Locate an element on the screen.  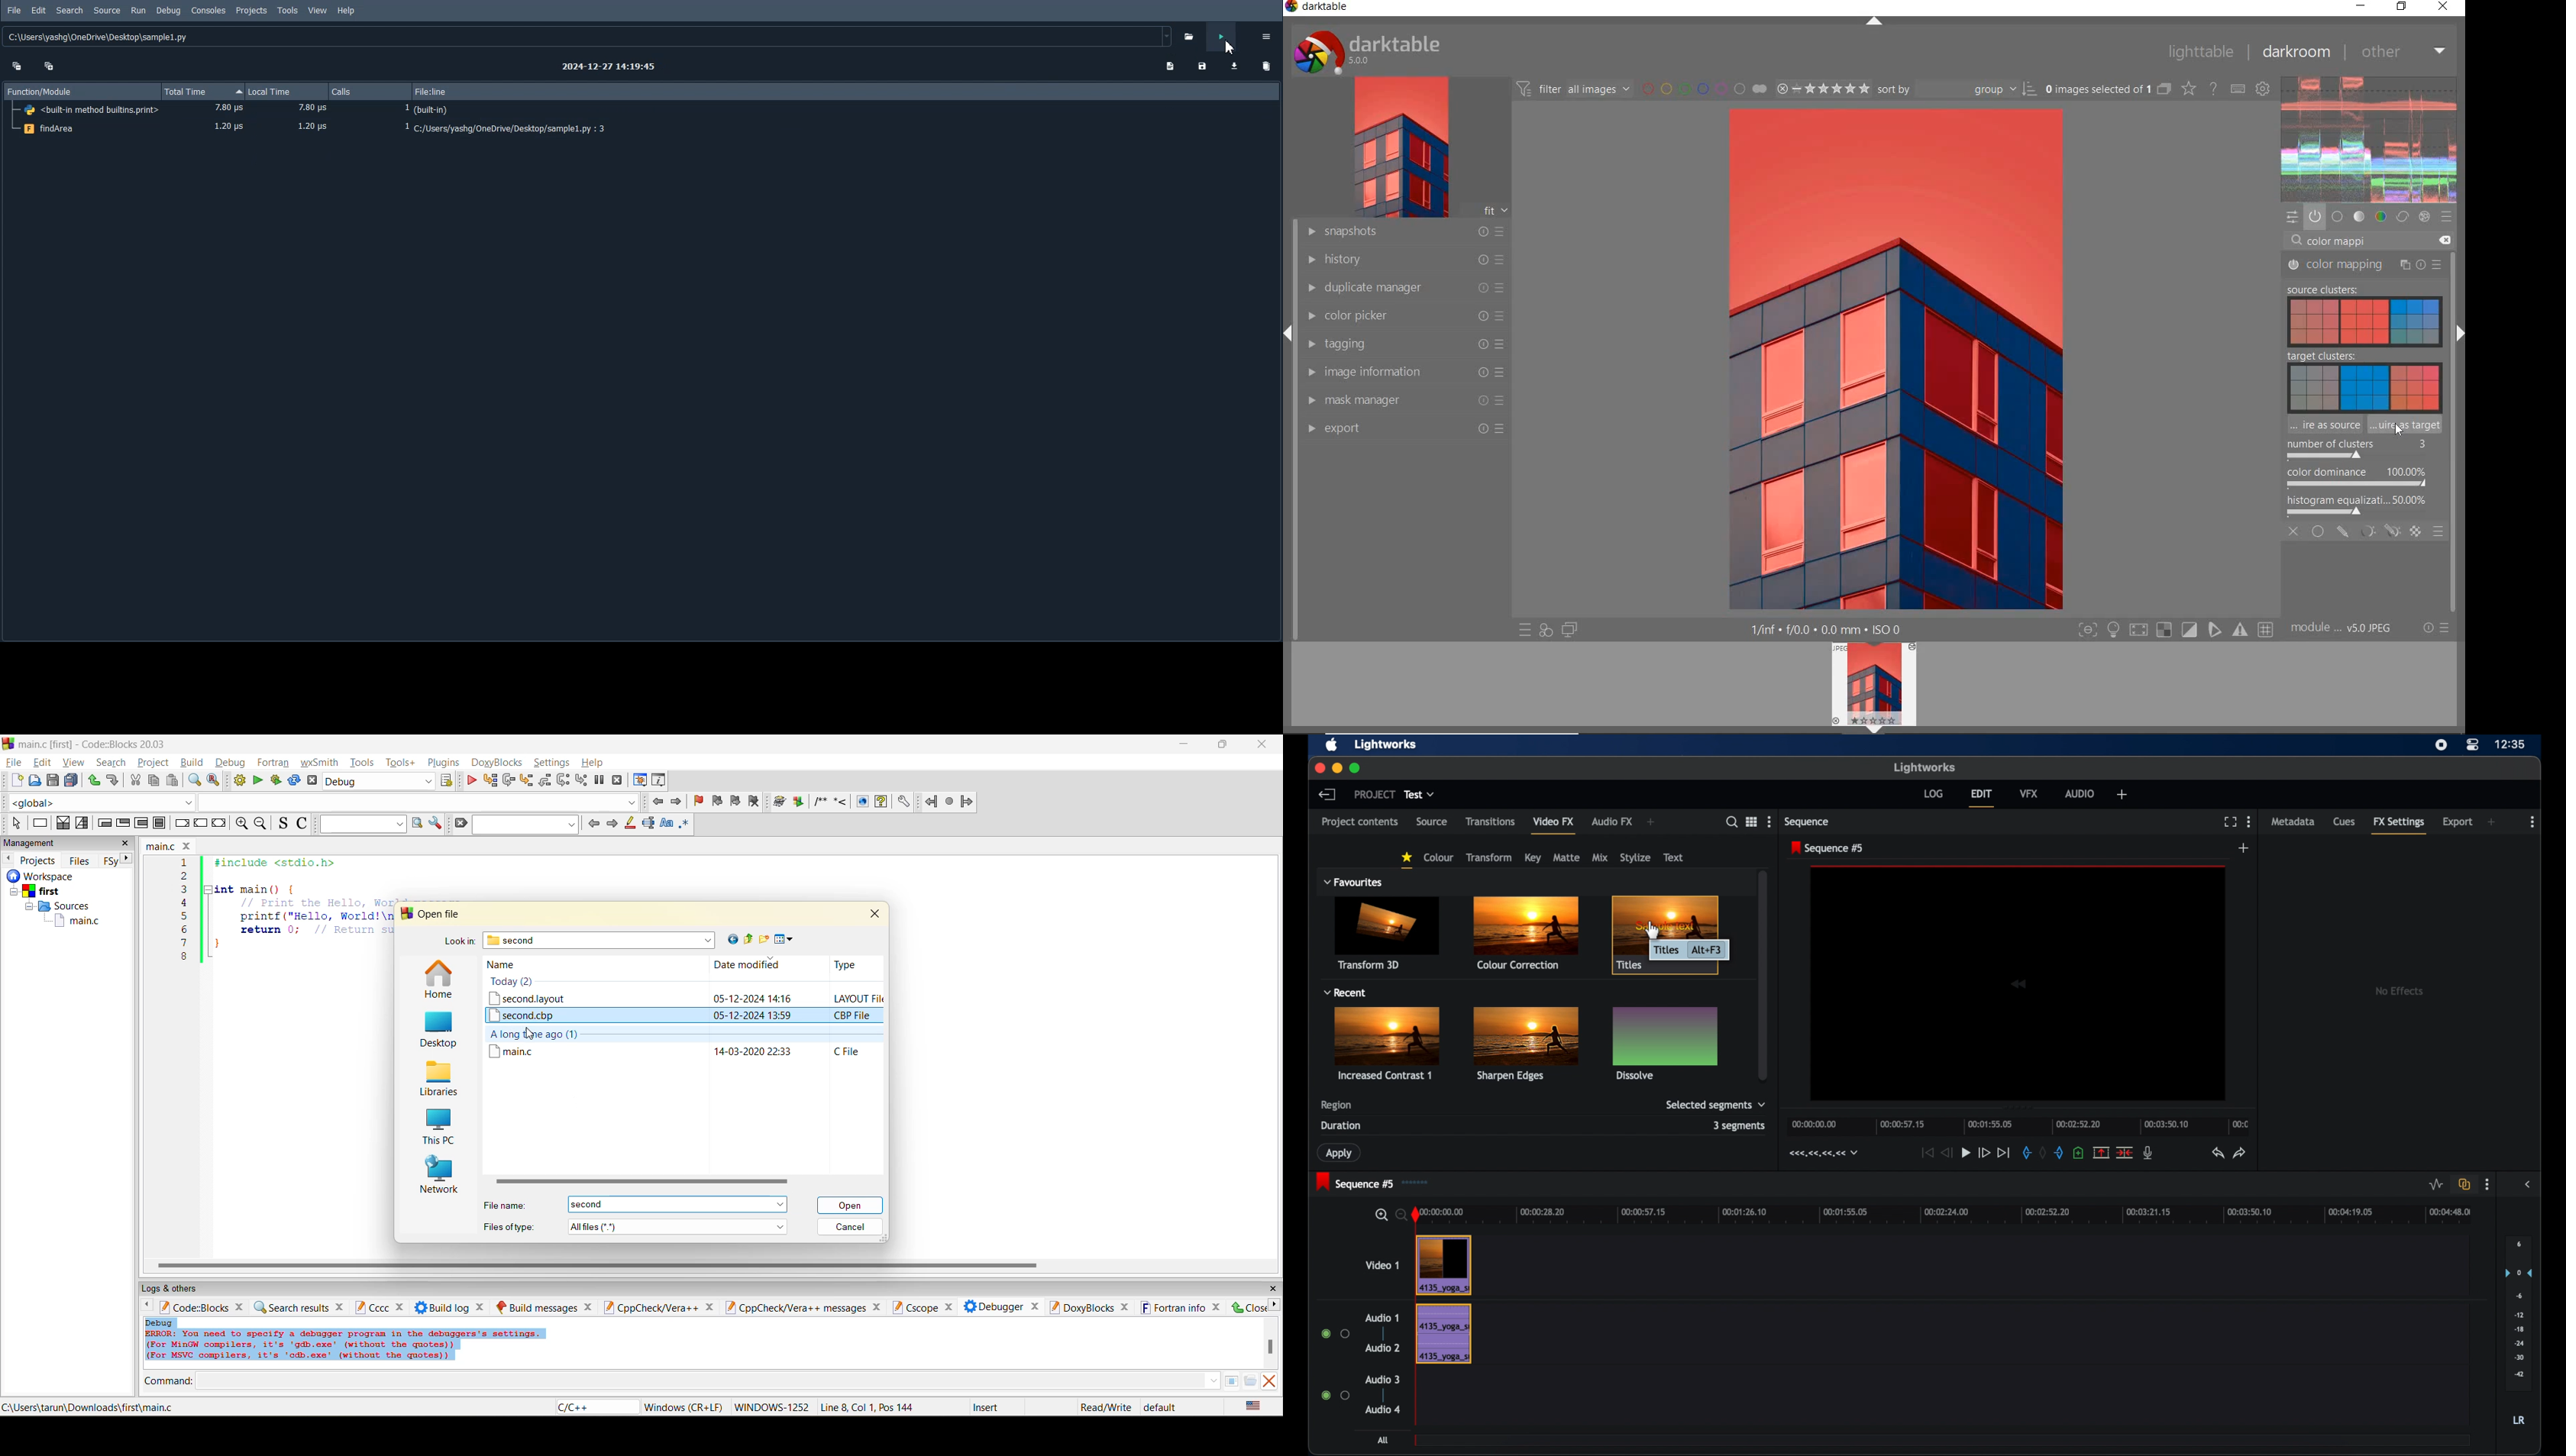
undo is located at coordinates (111, 781).